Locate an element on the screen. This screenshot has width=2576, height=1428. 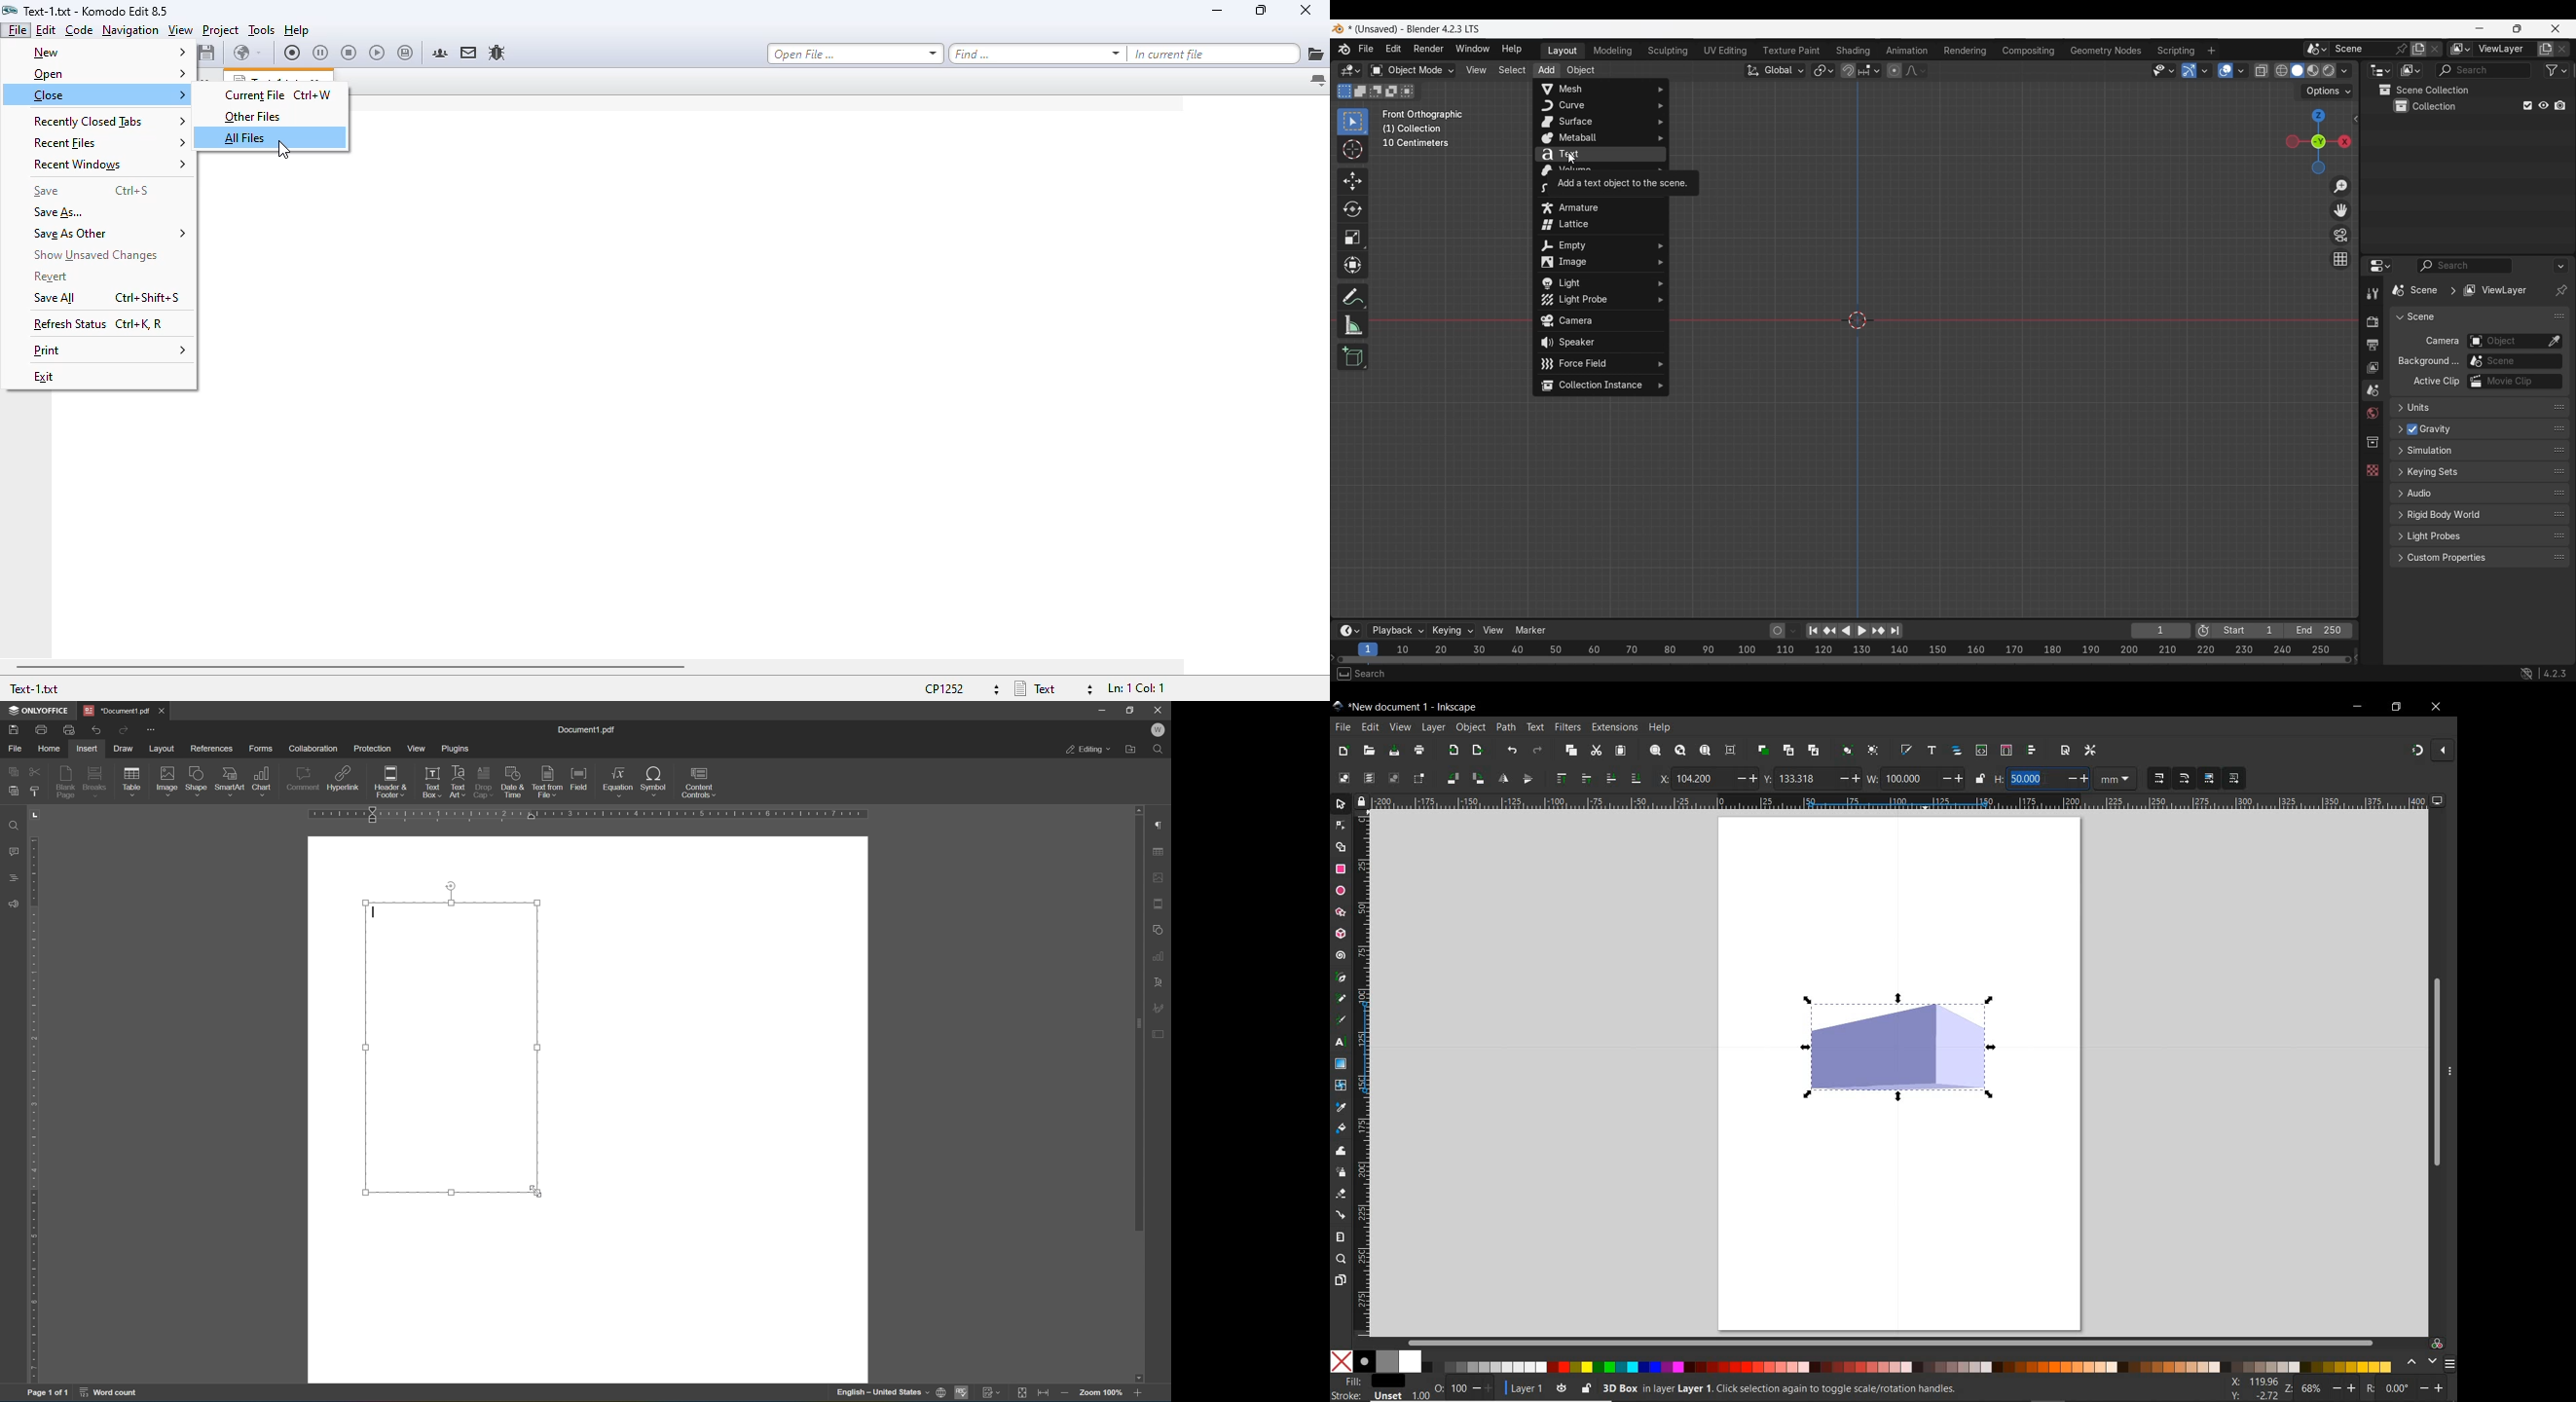
Speaker is located at coordinates (1601, 343).